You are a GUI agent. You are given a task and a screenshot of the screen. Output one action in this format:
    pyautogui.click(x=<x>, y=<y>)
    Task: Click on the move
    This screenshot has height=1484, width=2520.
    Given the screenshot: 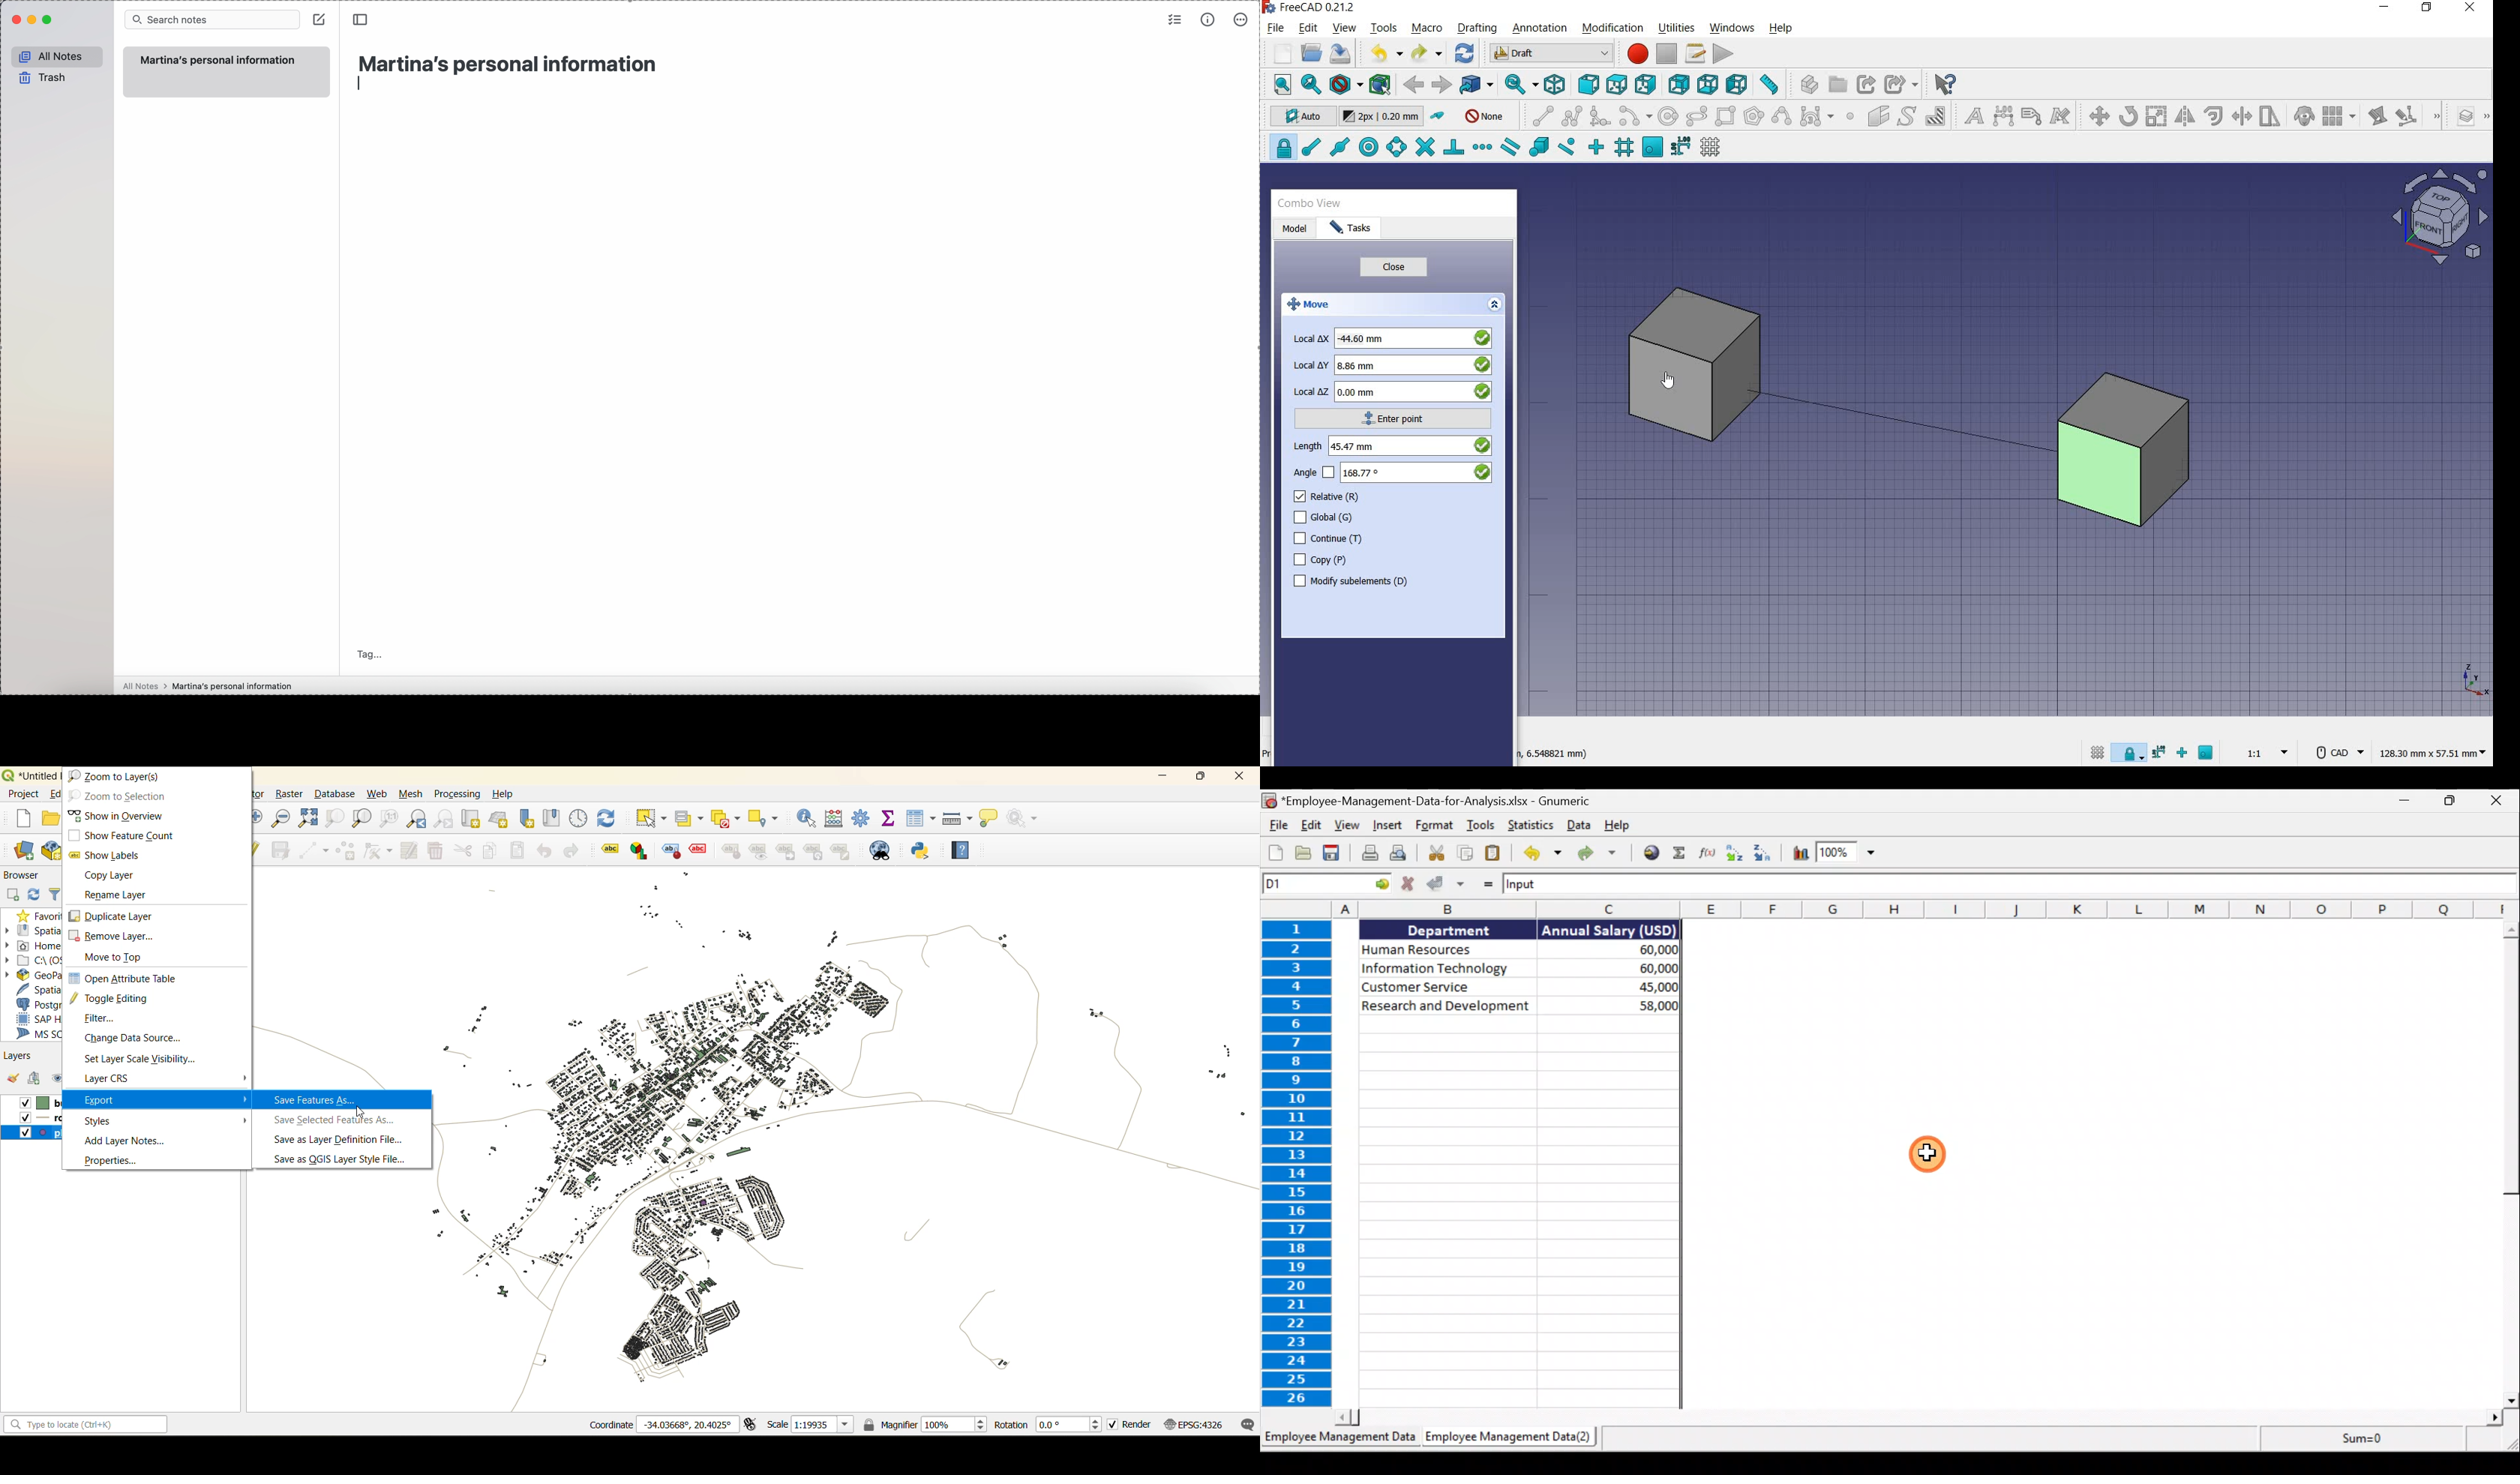 What is the action you would take?
    pyautogui.click(x=1336, y=305)
    